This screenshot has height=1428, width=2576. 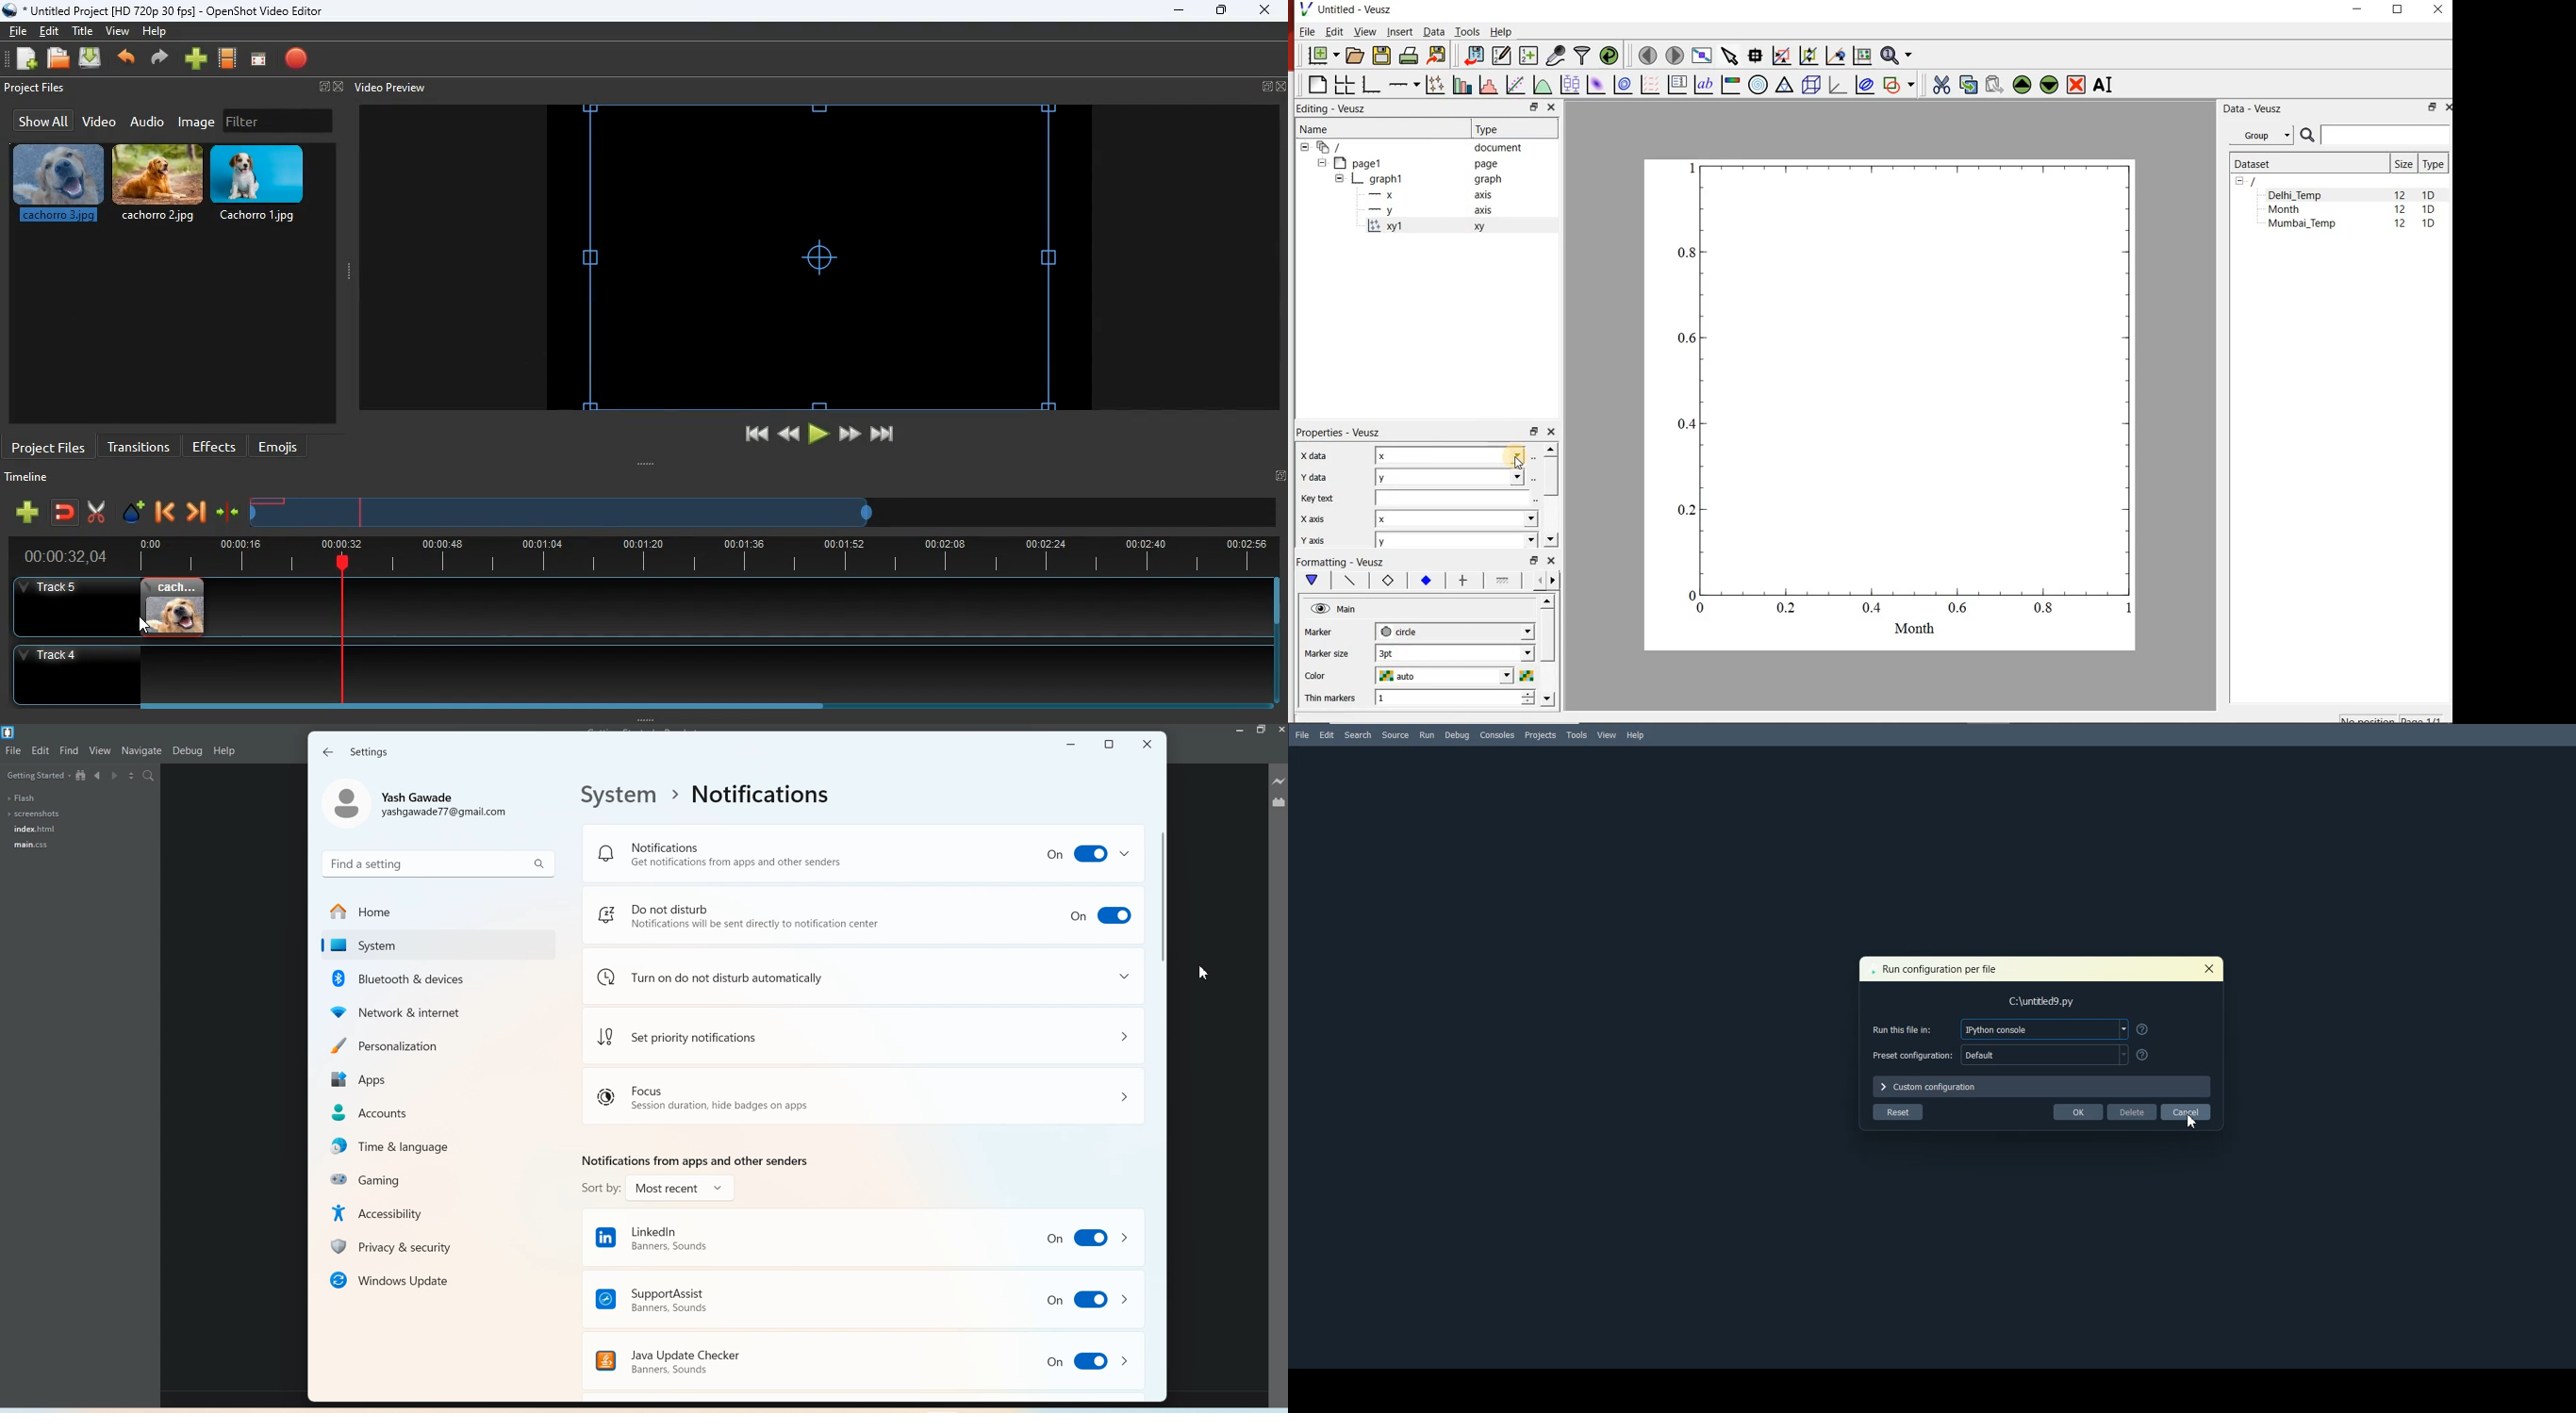 What do you see at coordinates (1898, 1112) in the screenshot?
I see `Reset` at bounding box center [1898, 1112].